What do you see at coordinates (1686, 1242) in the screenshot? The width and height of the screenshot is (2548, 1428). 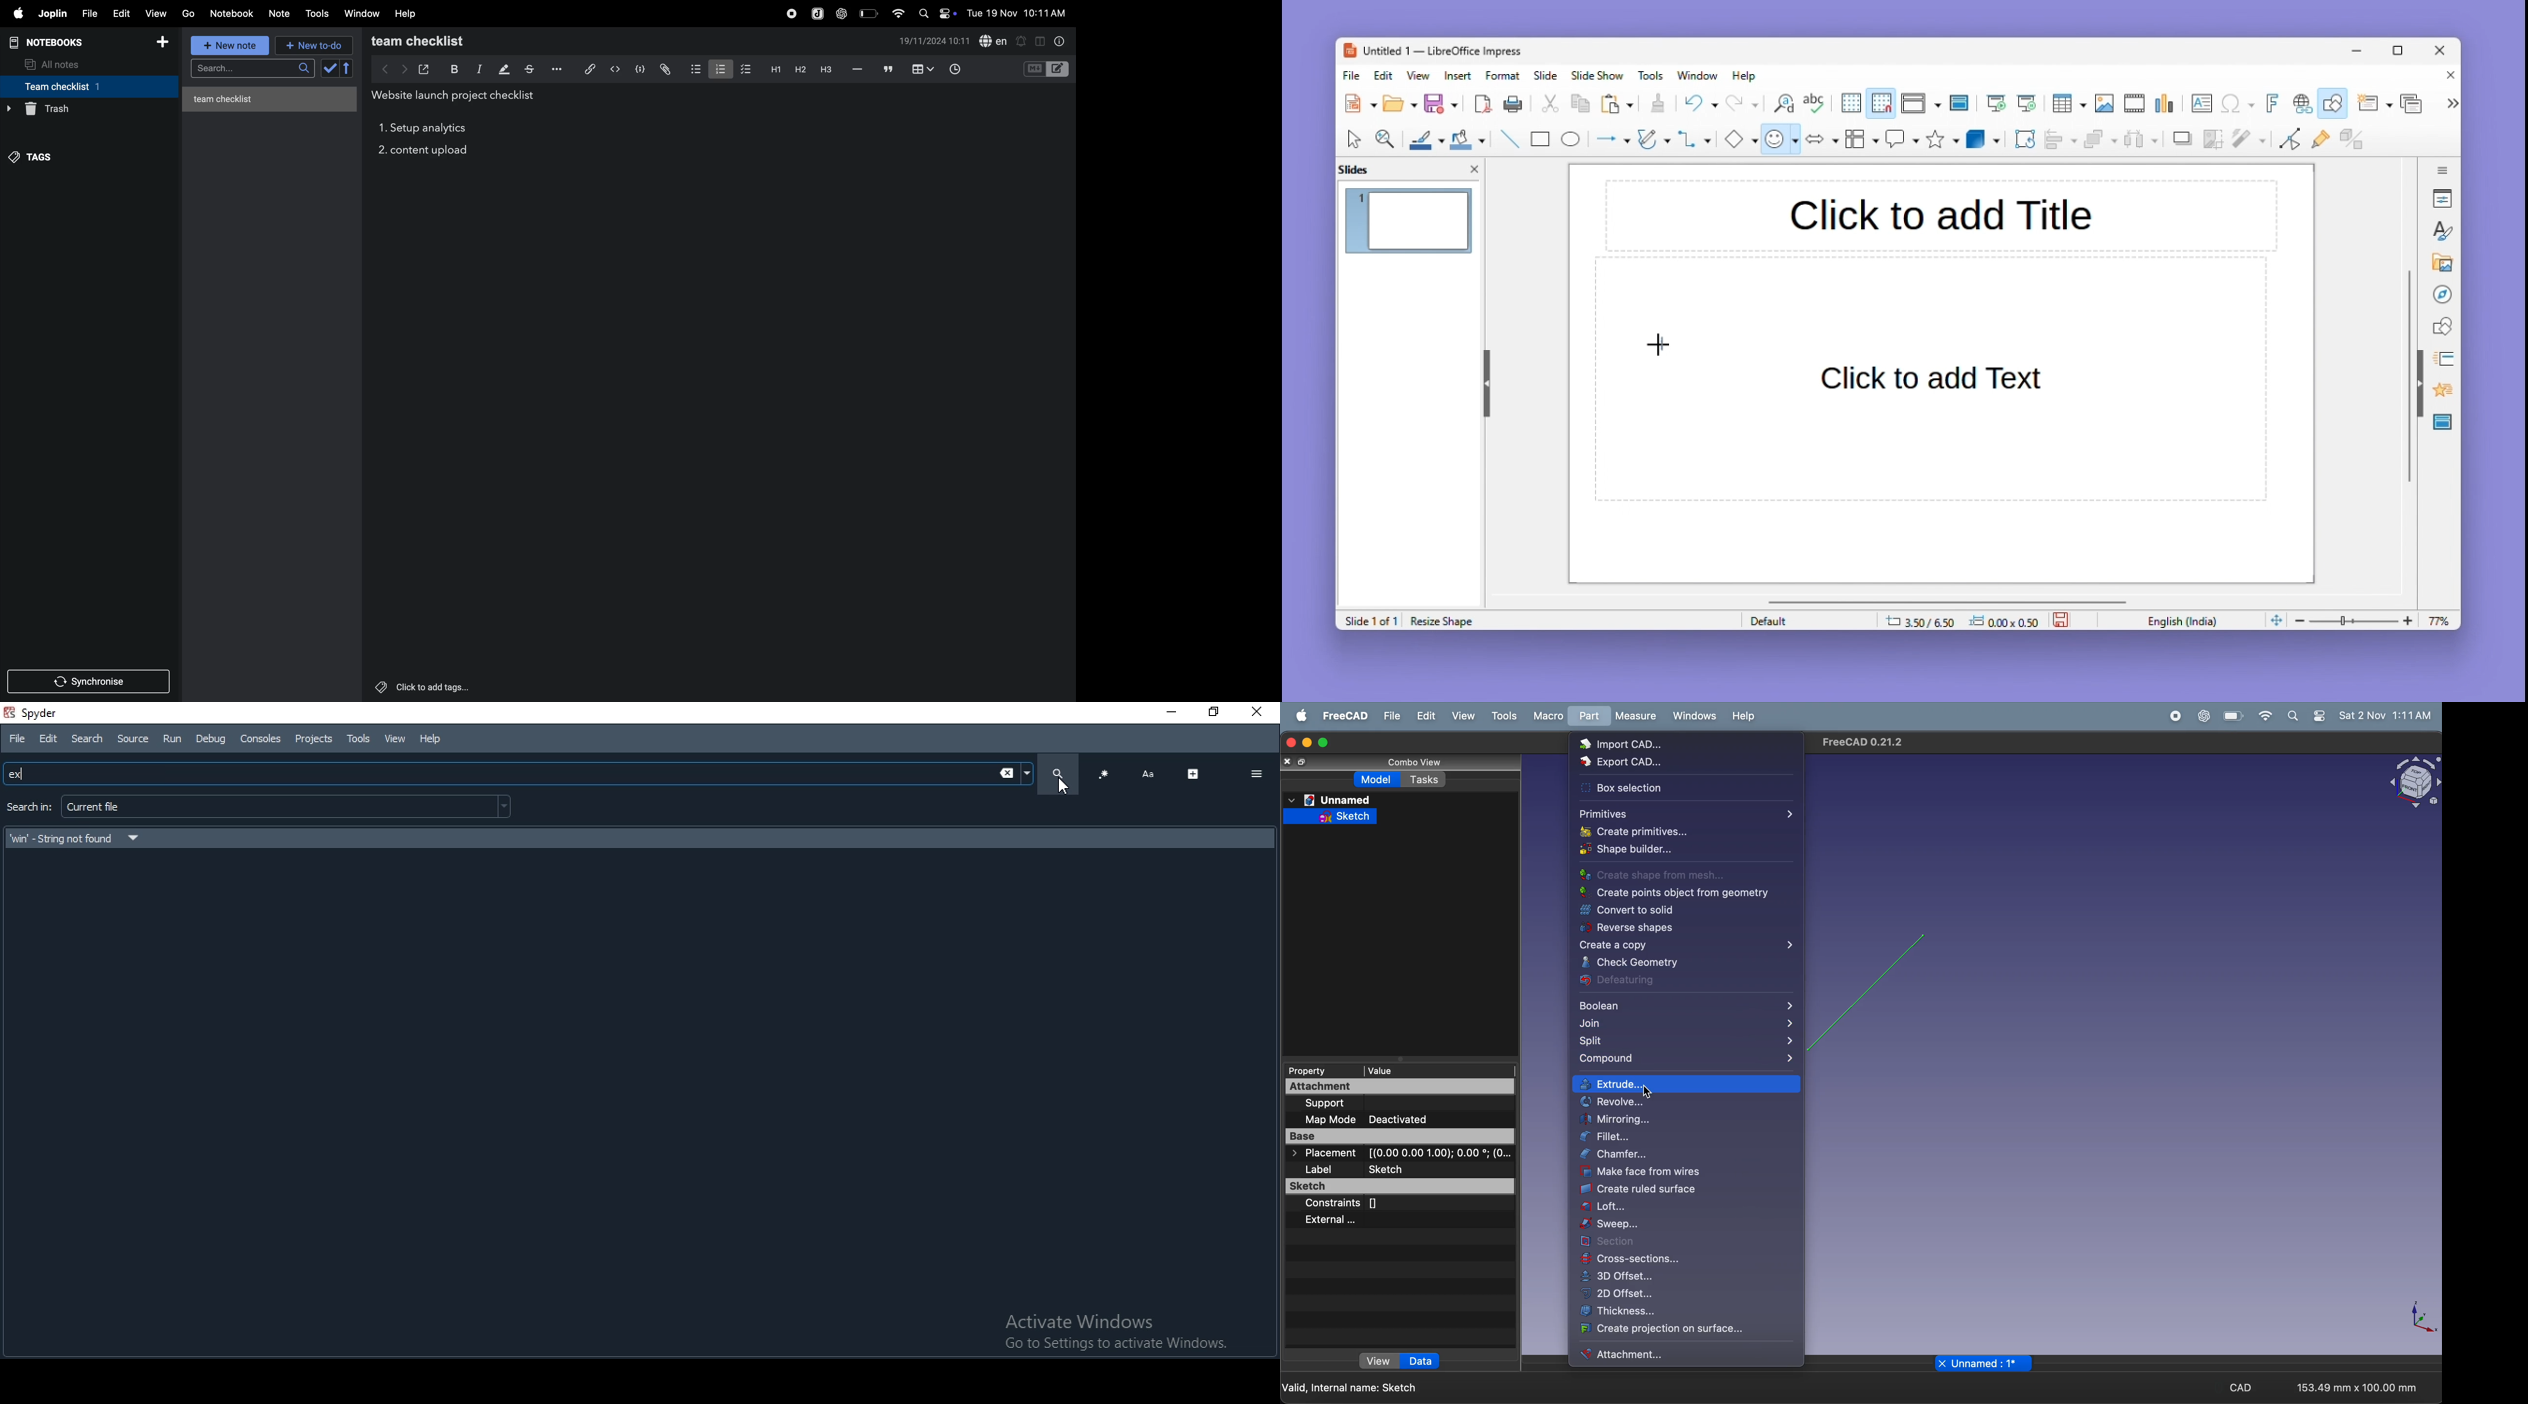 I see `section` at bounding box center [1686, 1242].